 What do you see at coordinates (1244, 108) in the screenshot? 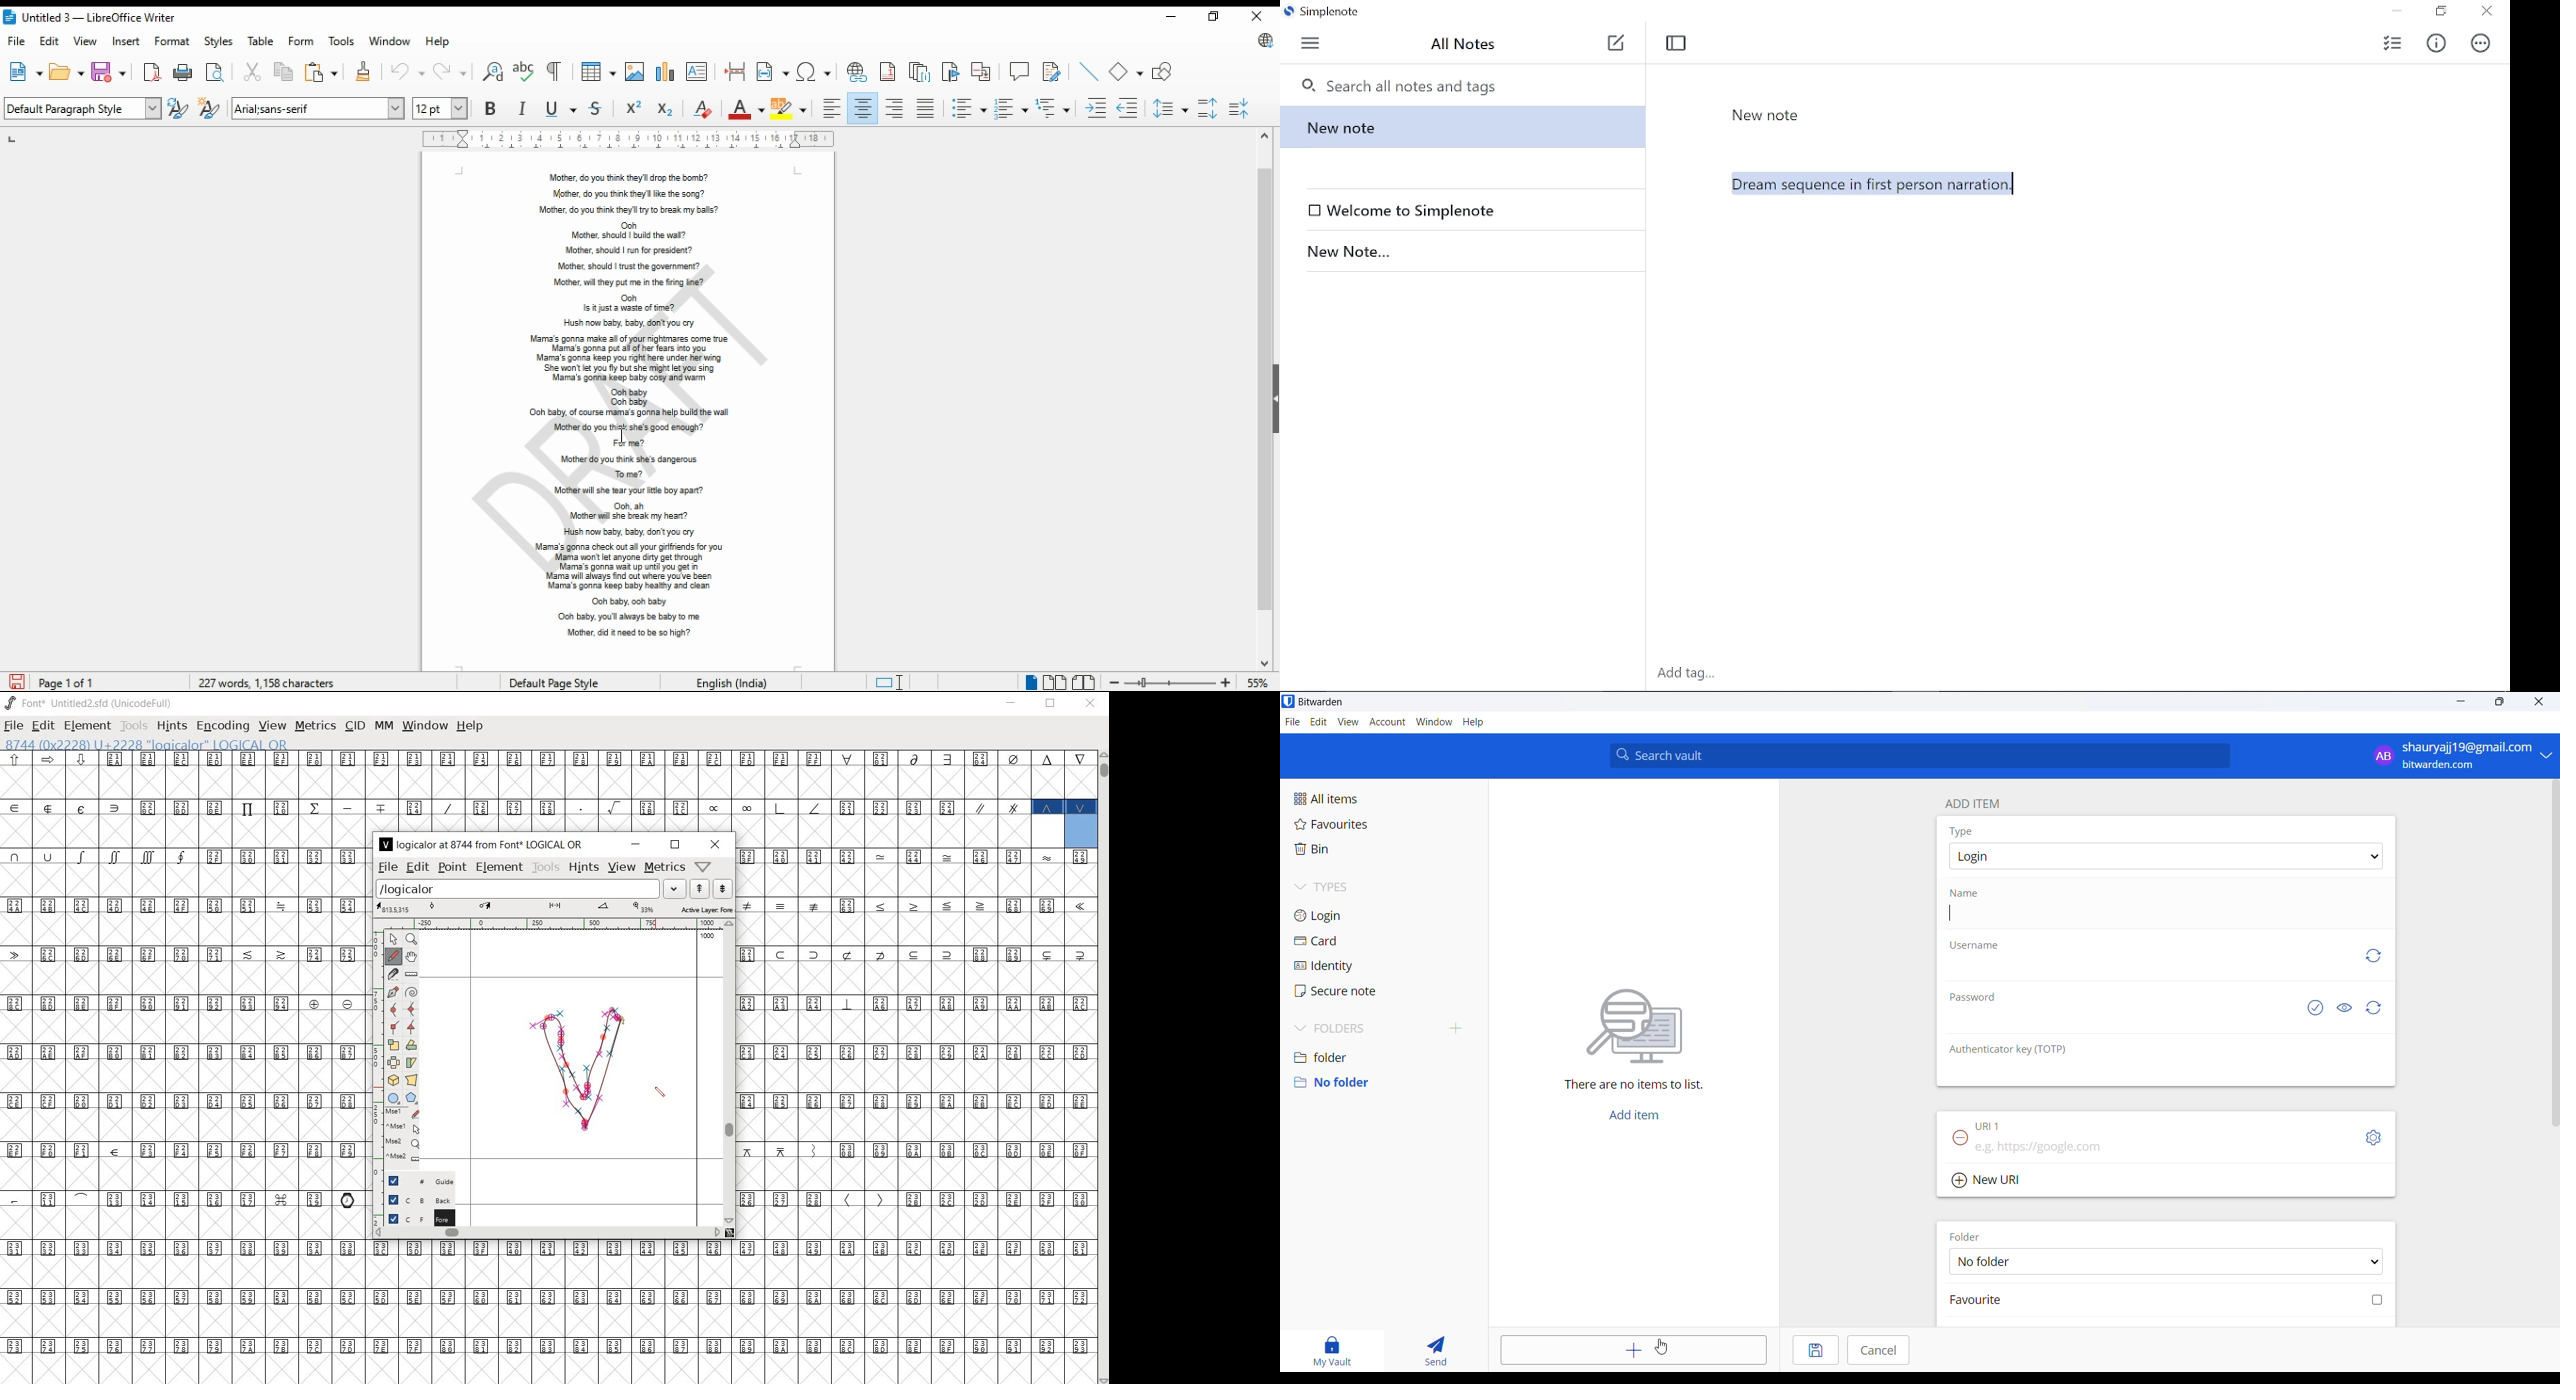
I see `decrease paragraph spacing` at bounding box center [1244, 108].